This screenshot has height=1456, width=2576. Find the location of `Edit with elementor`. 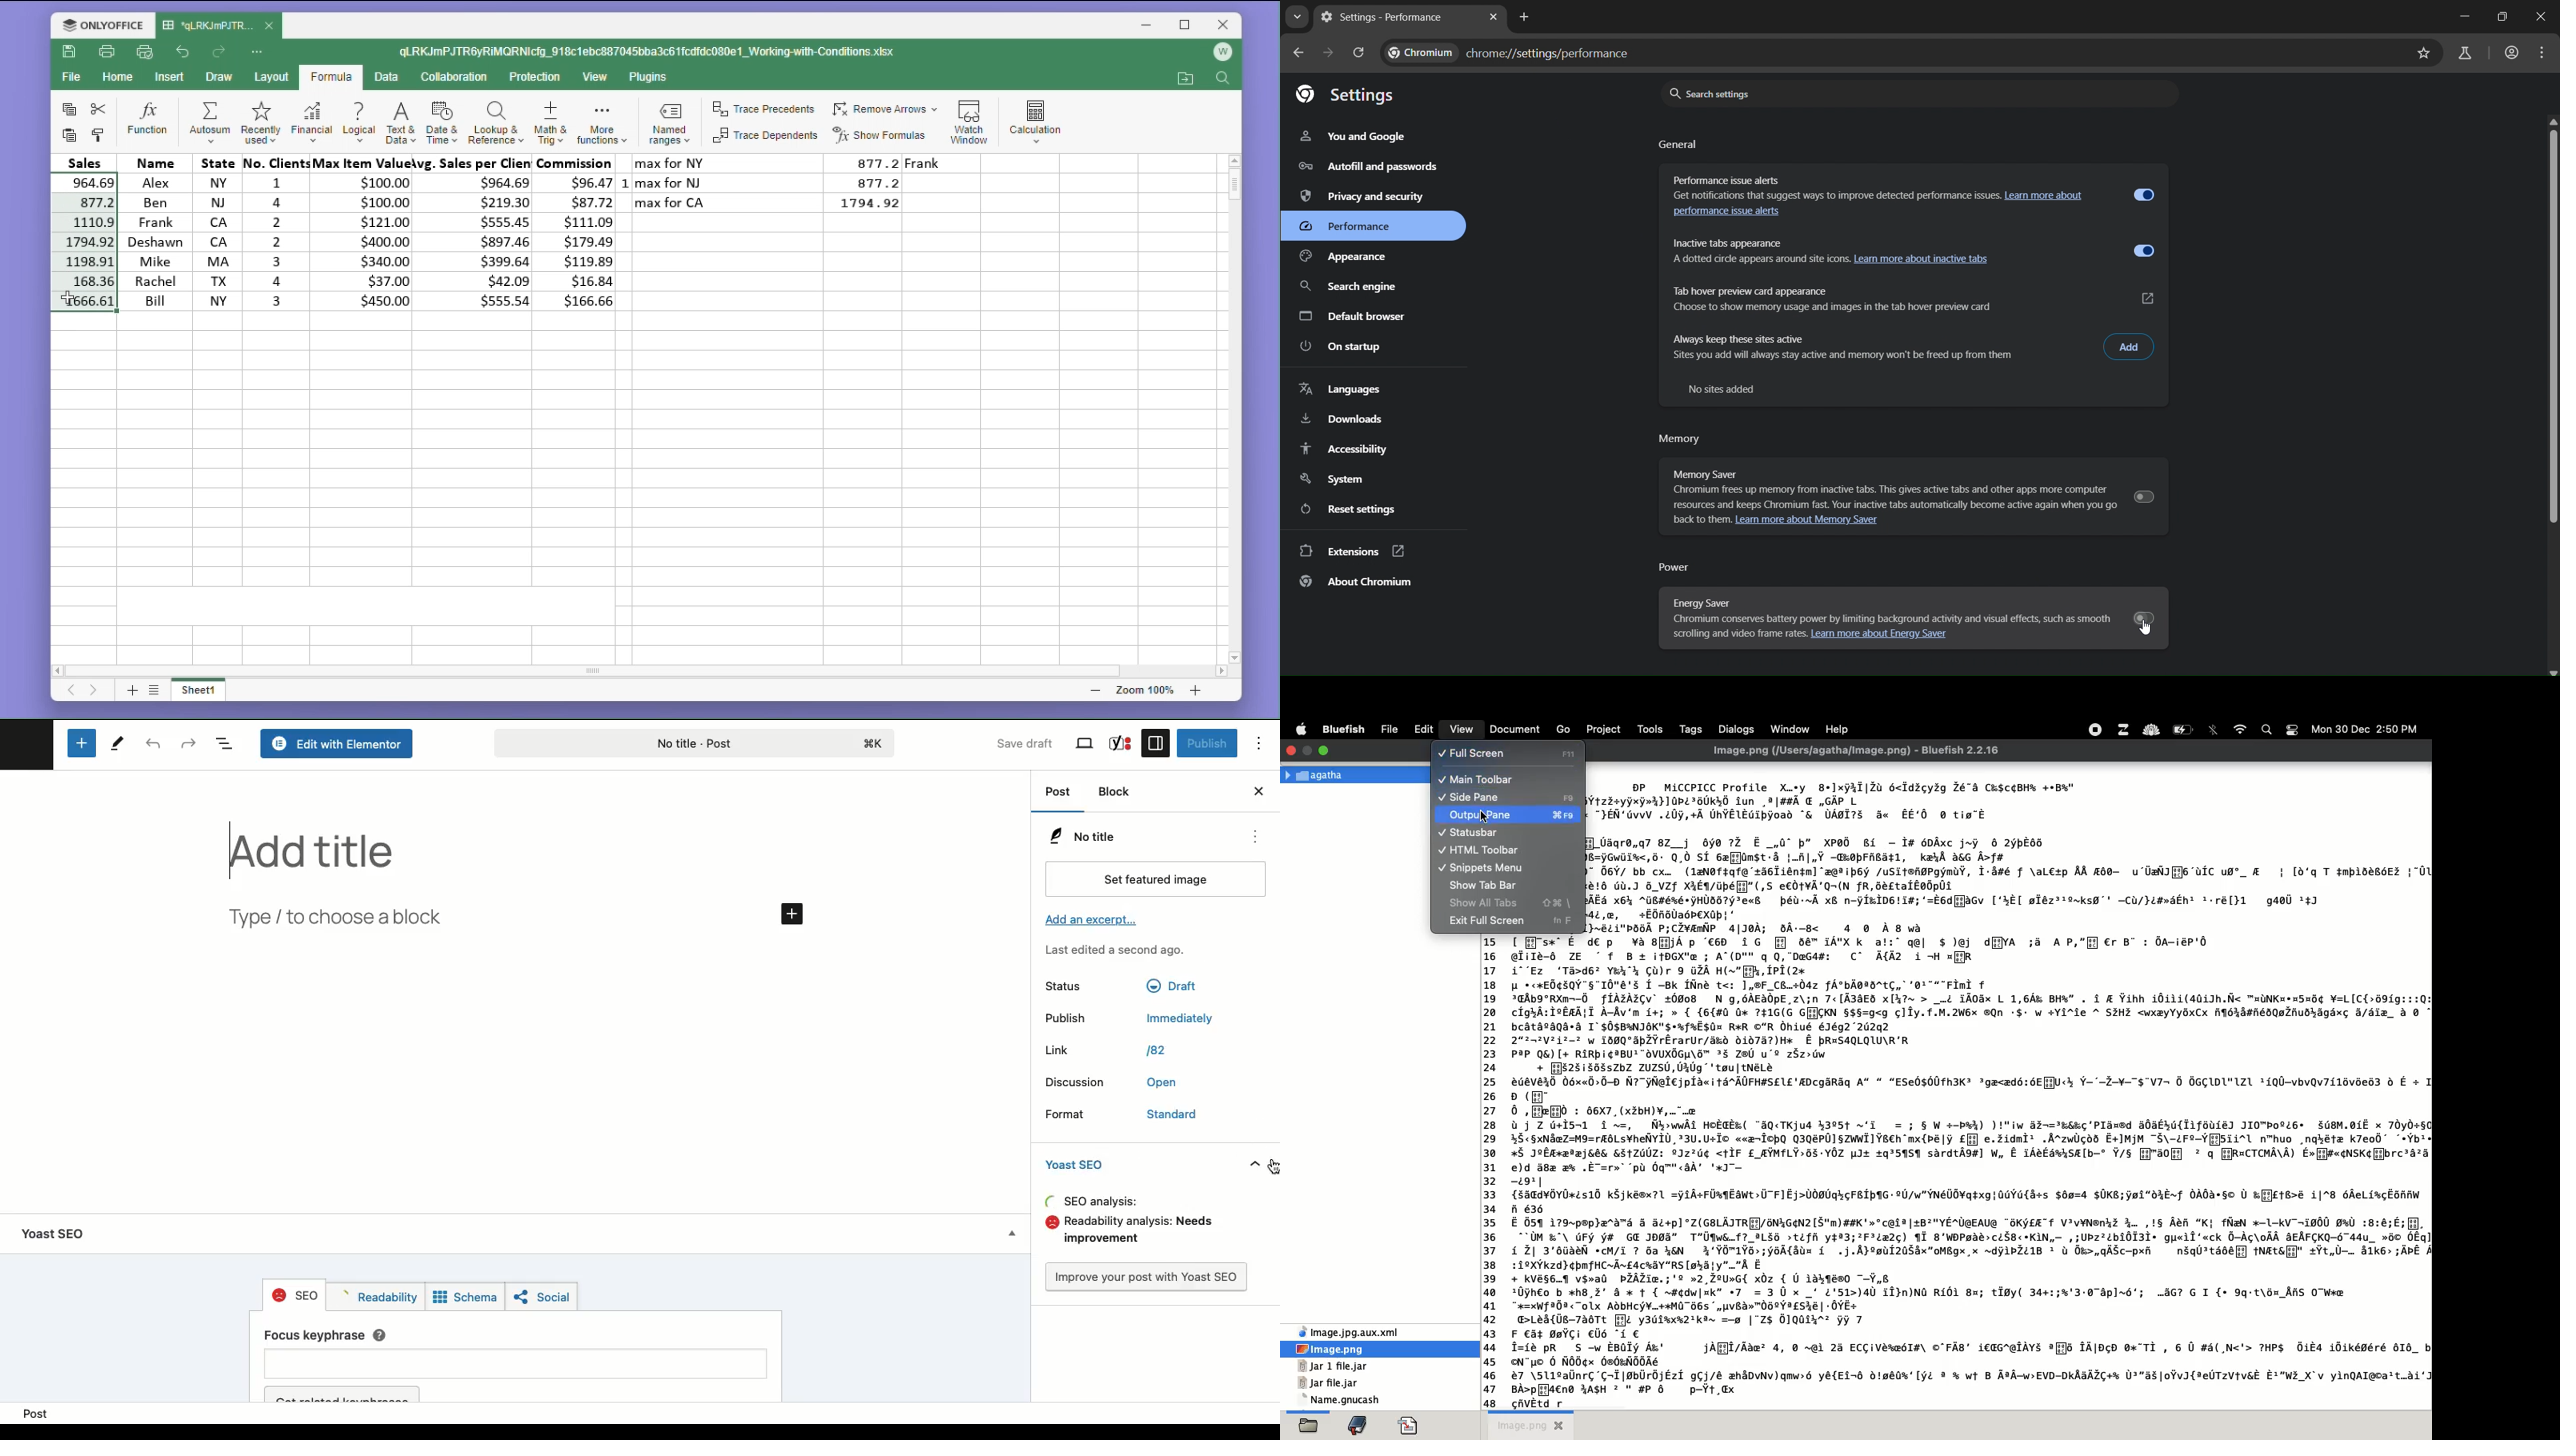

Edit with elementor is located at coordinates (334, 743).